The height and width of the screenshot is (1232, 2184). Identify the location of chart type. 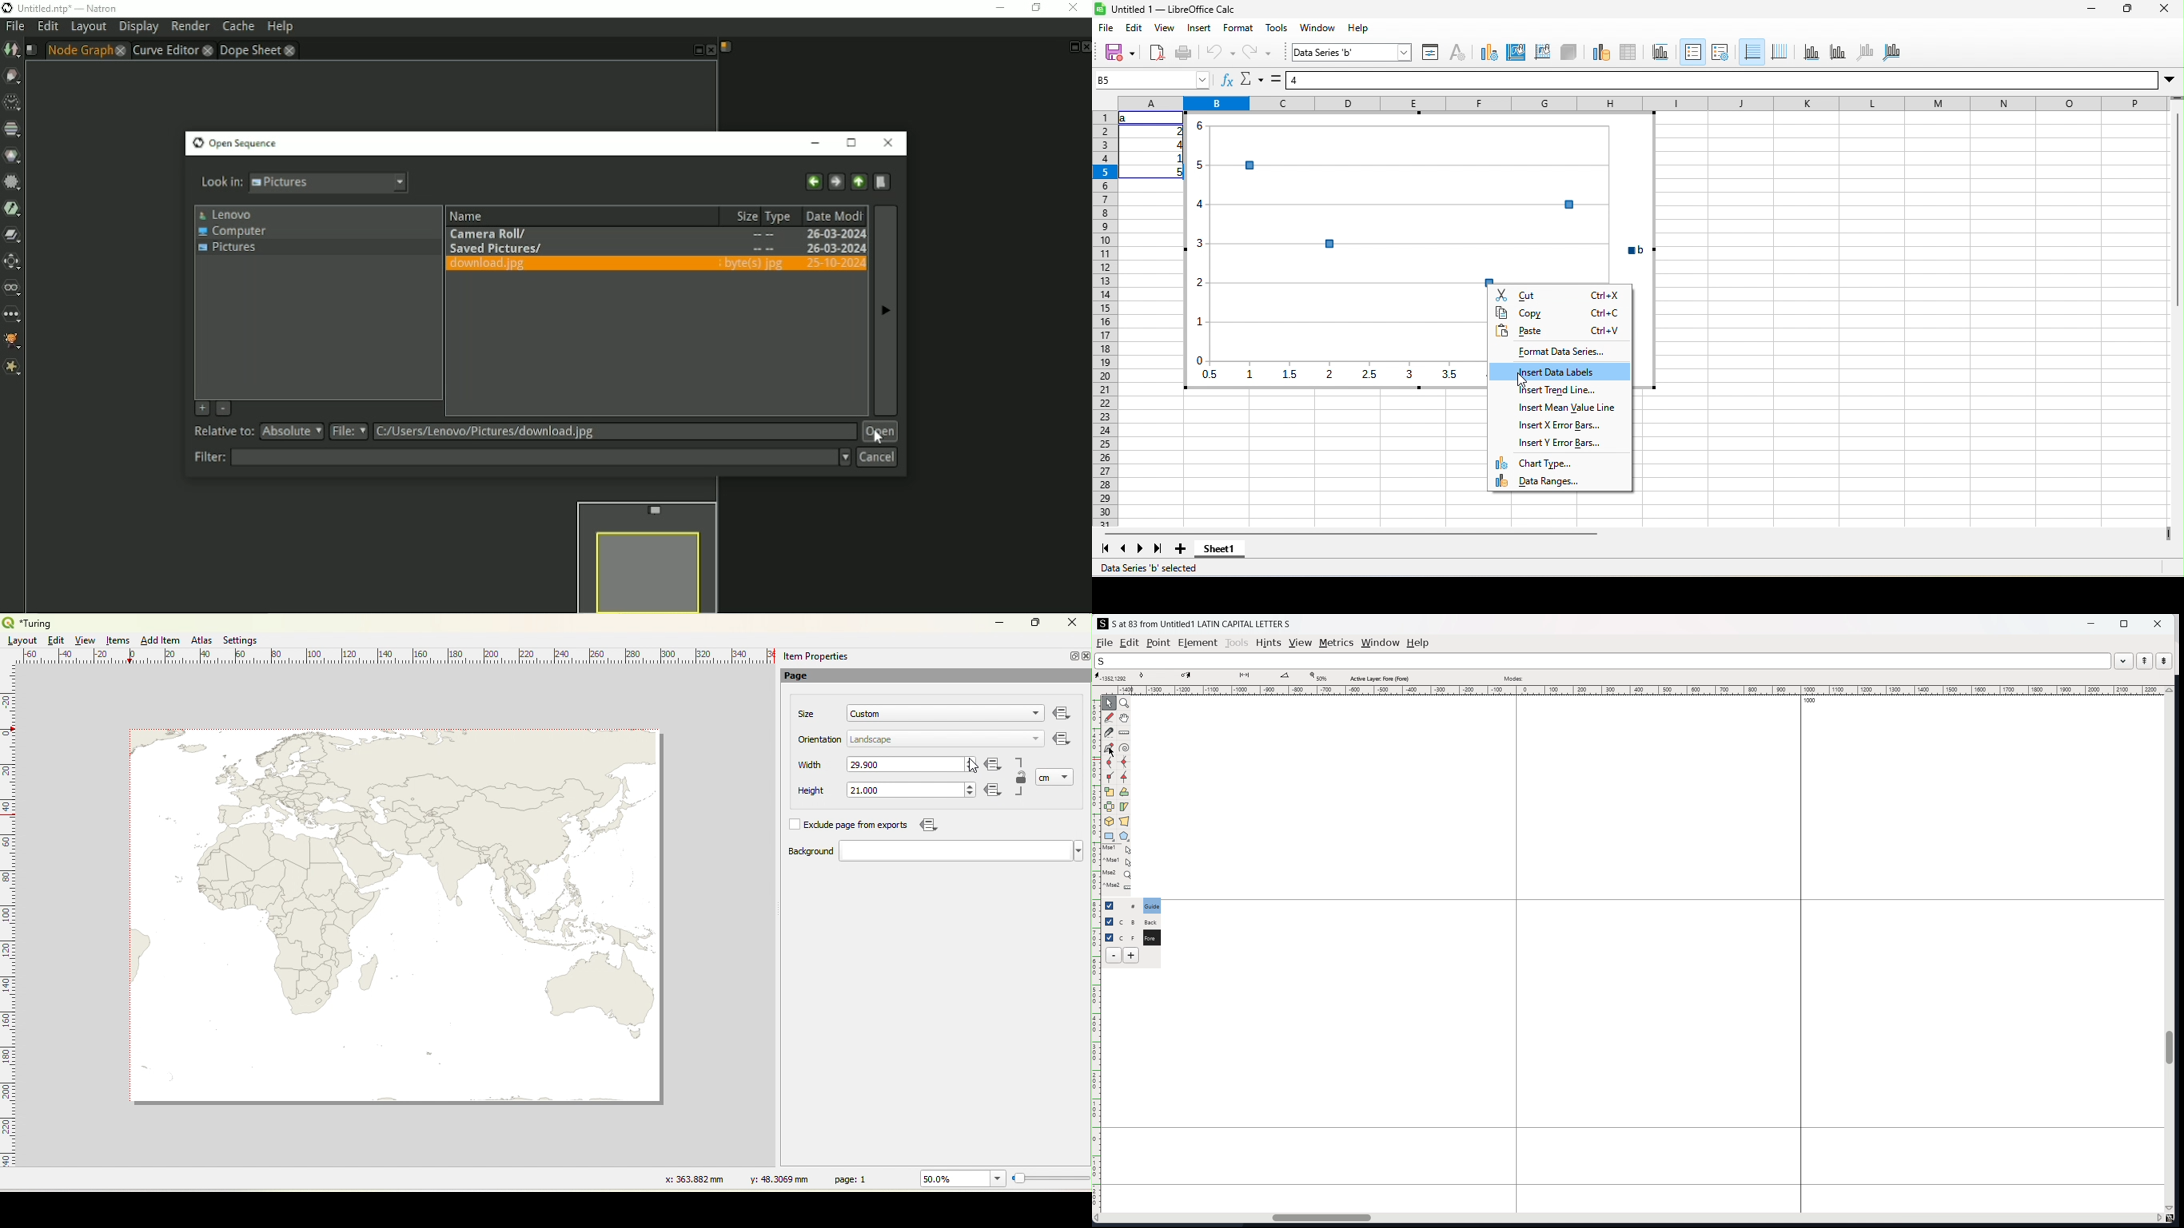
(1559, 463).